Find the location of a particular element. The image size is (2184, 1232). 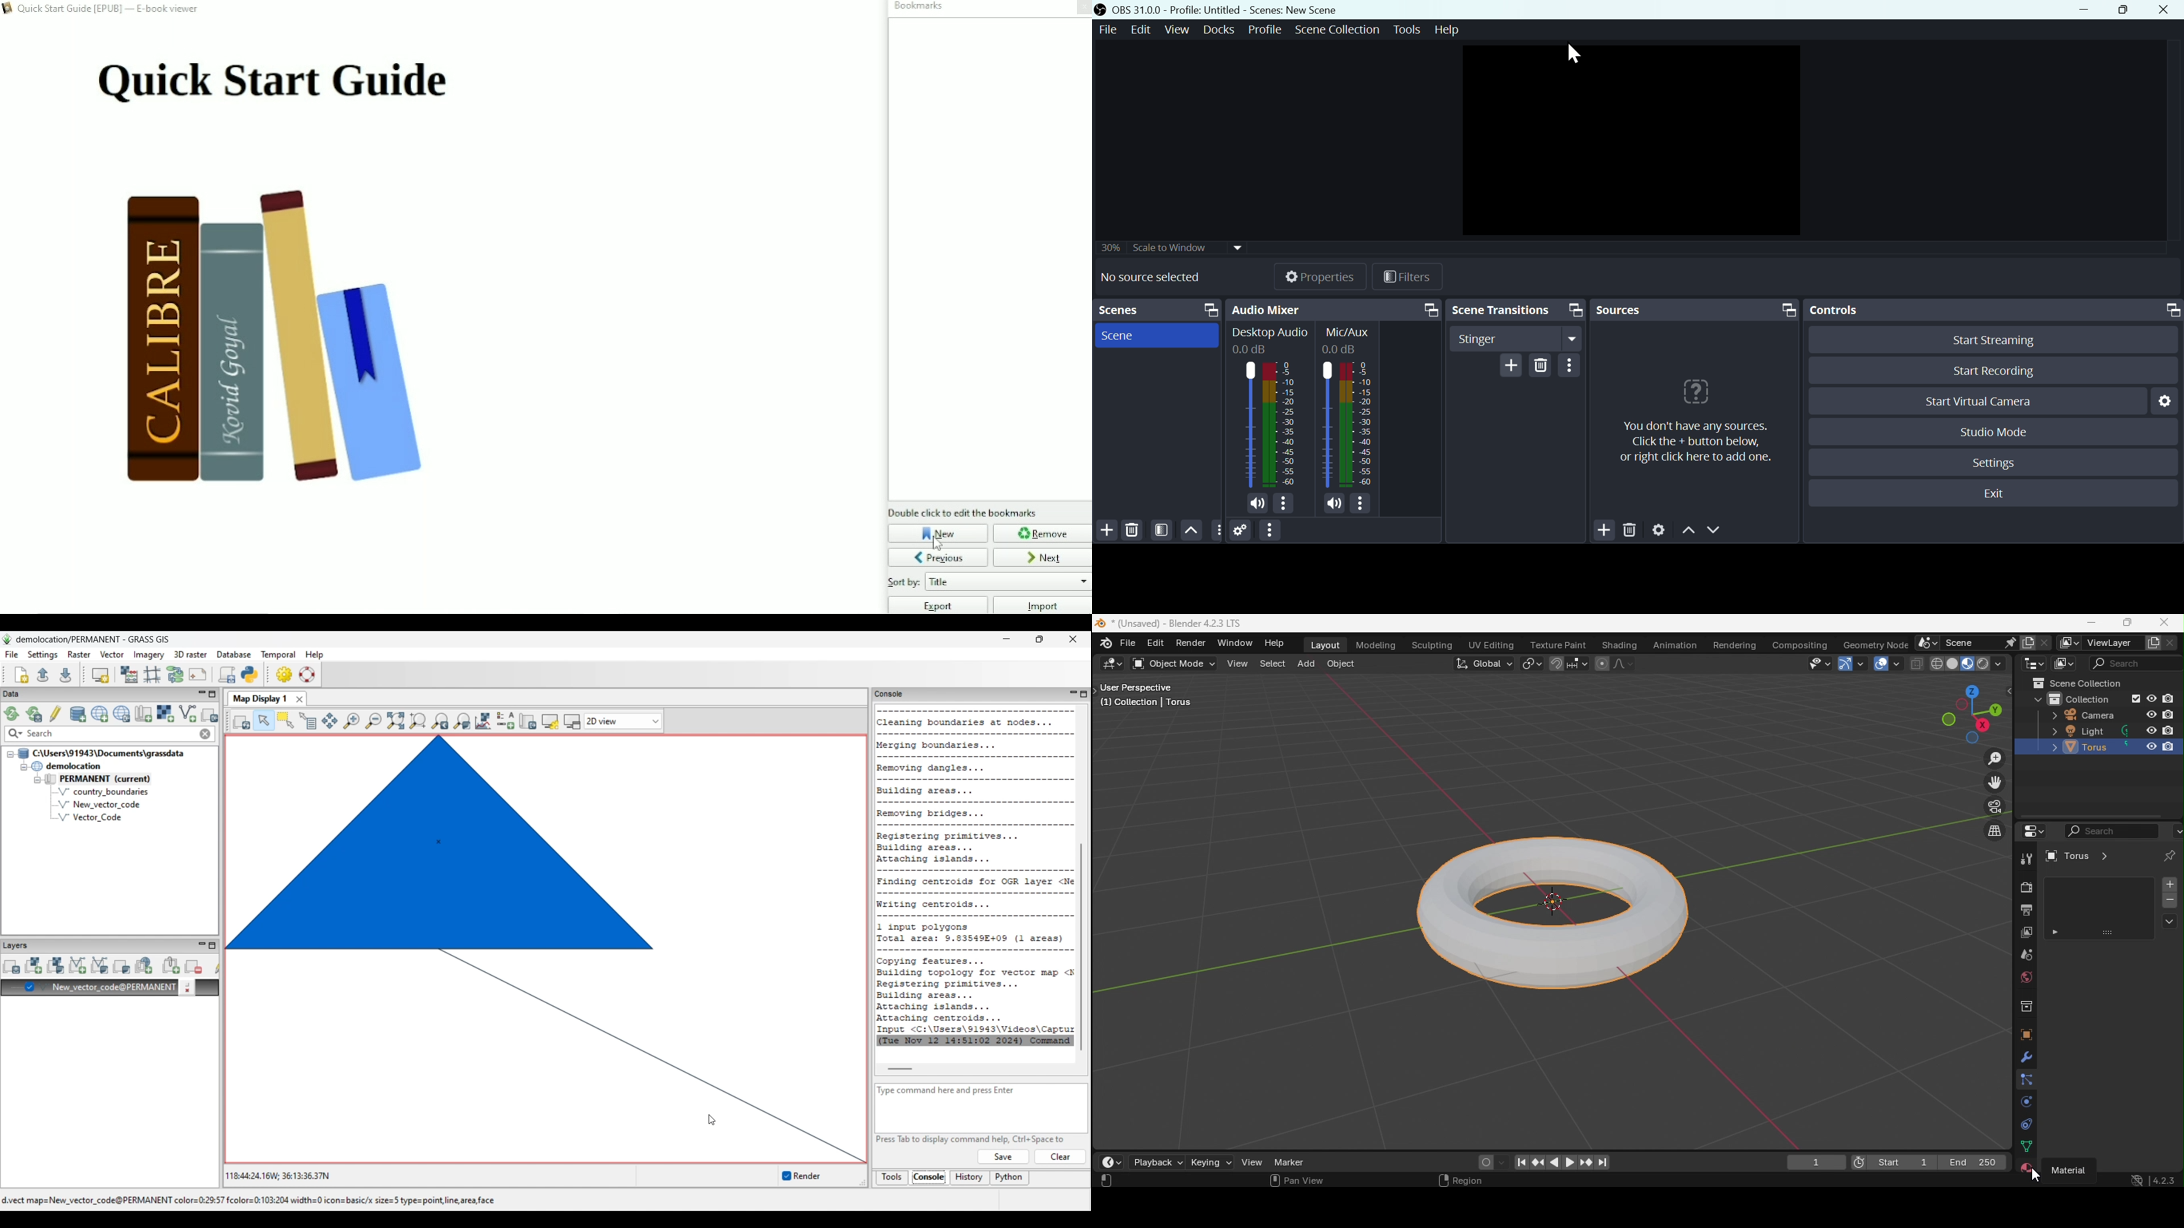

Jump to previous/next keyframe is located at coordinates (1585, 1165).